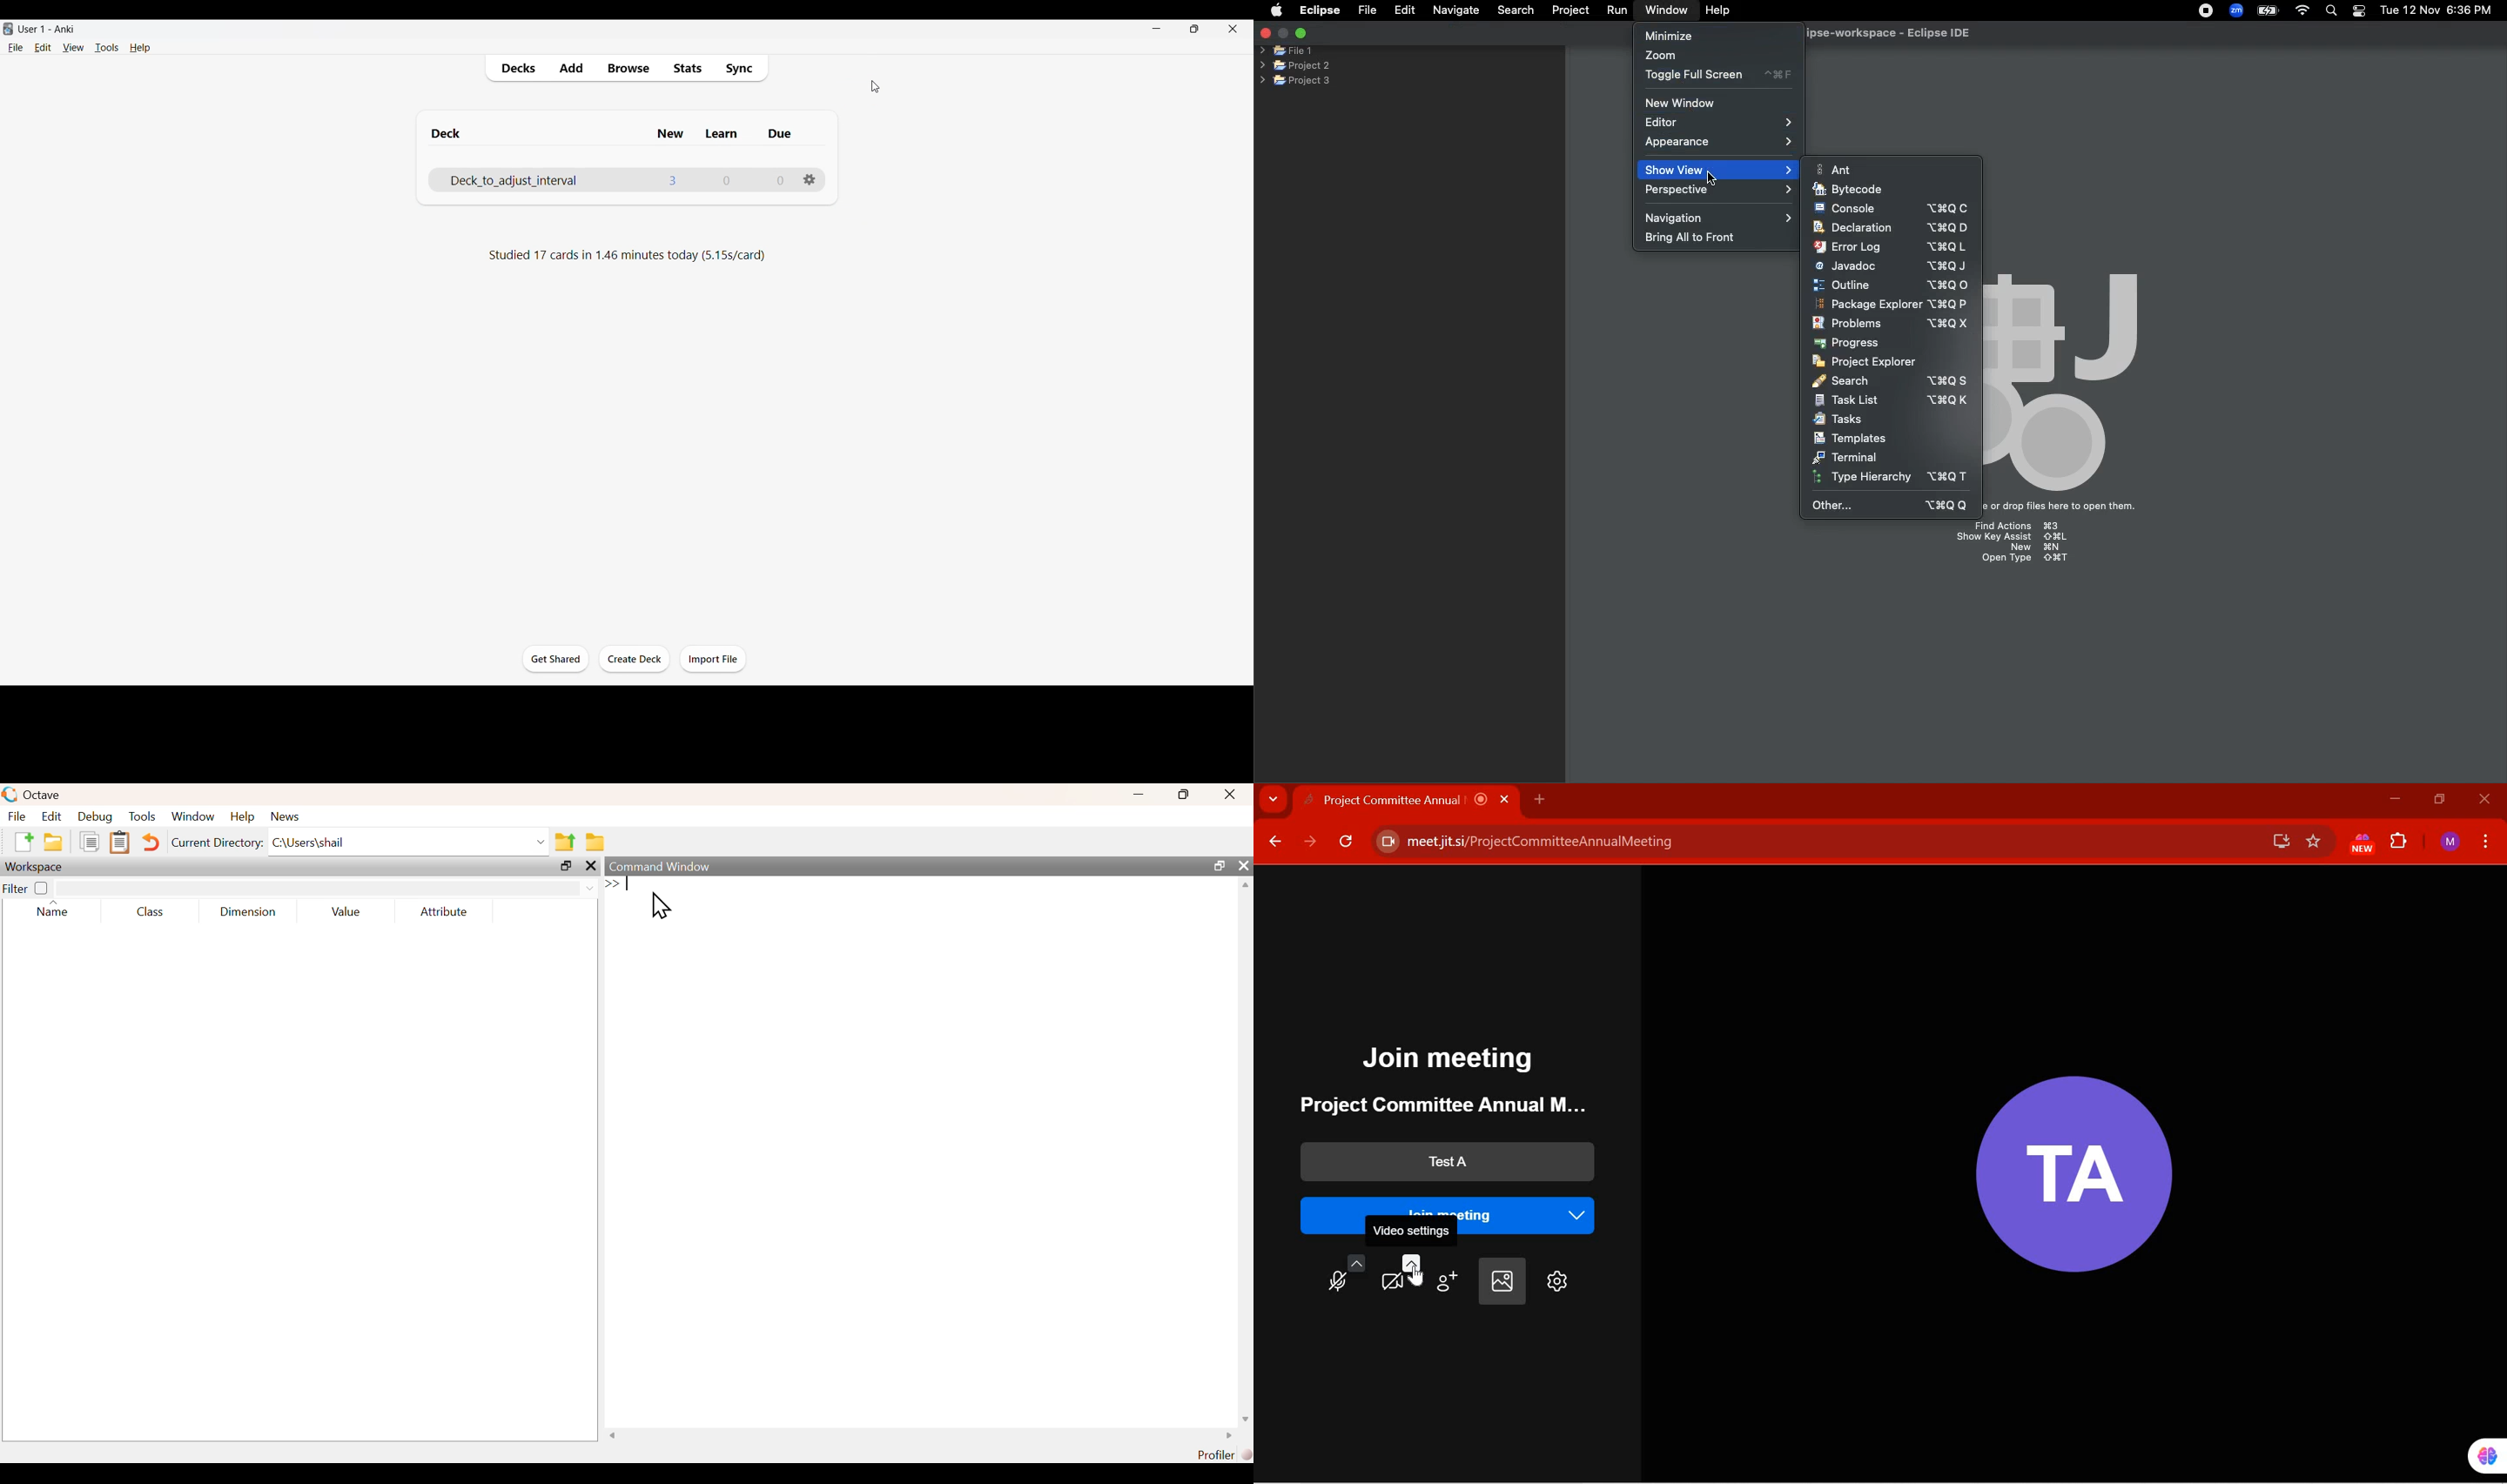  I want to click on Class, so click(148, 911).